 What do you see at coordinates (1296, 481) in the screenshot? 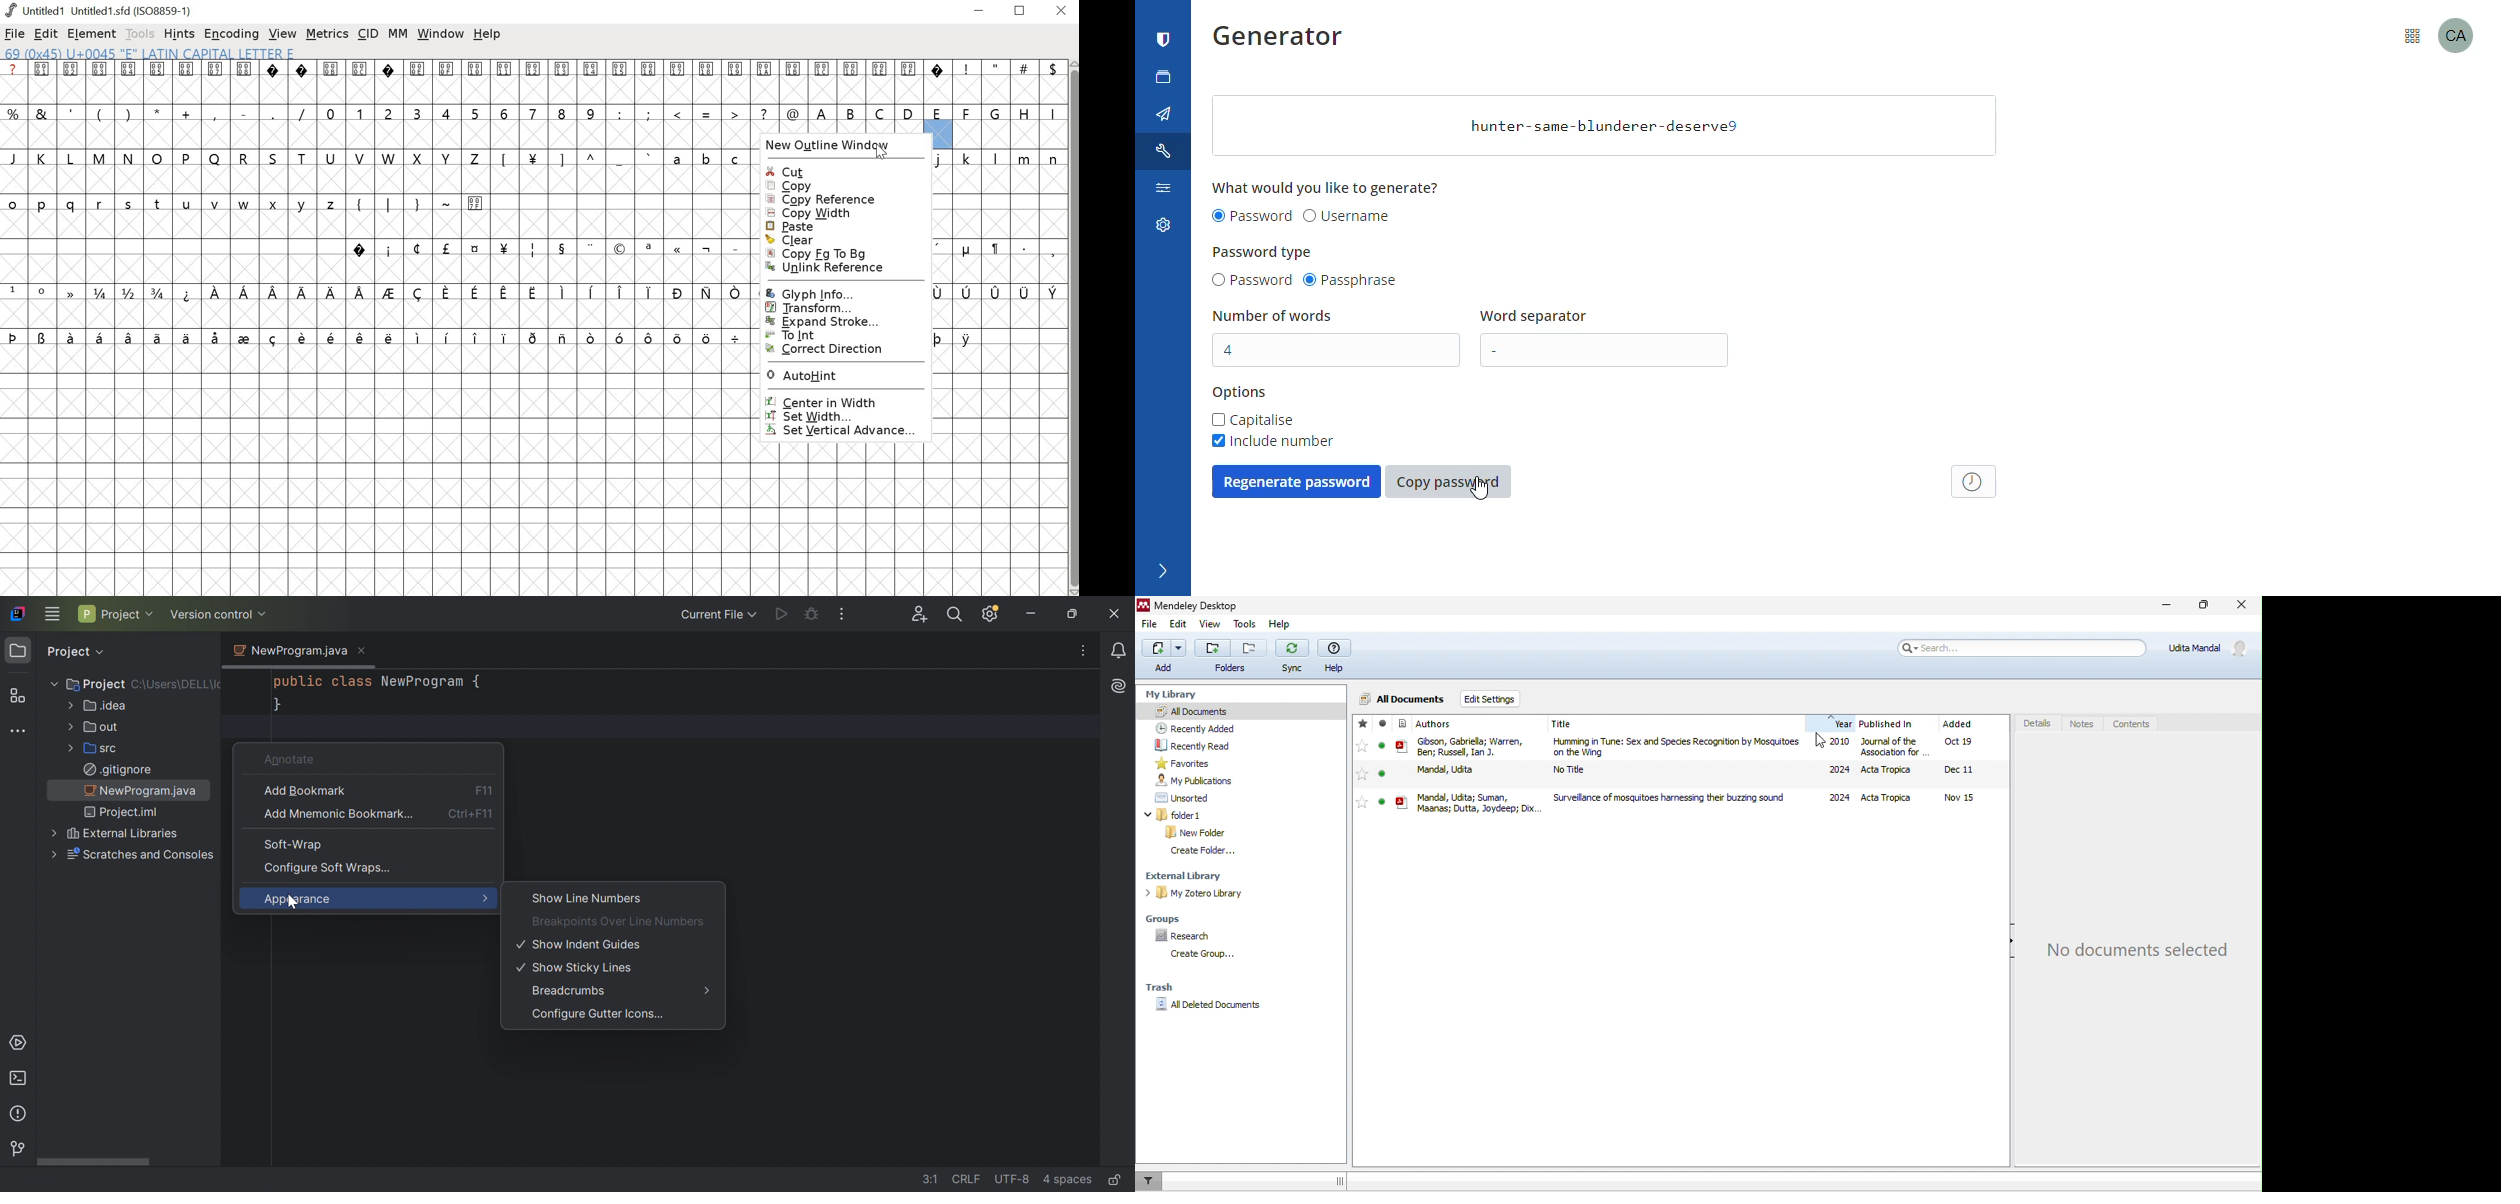
I see `regenerate password` at bounding box center [1296, 481].